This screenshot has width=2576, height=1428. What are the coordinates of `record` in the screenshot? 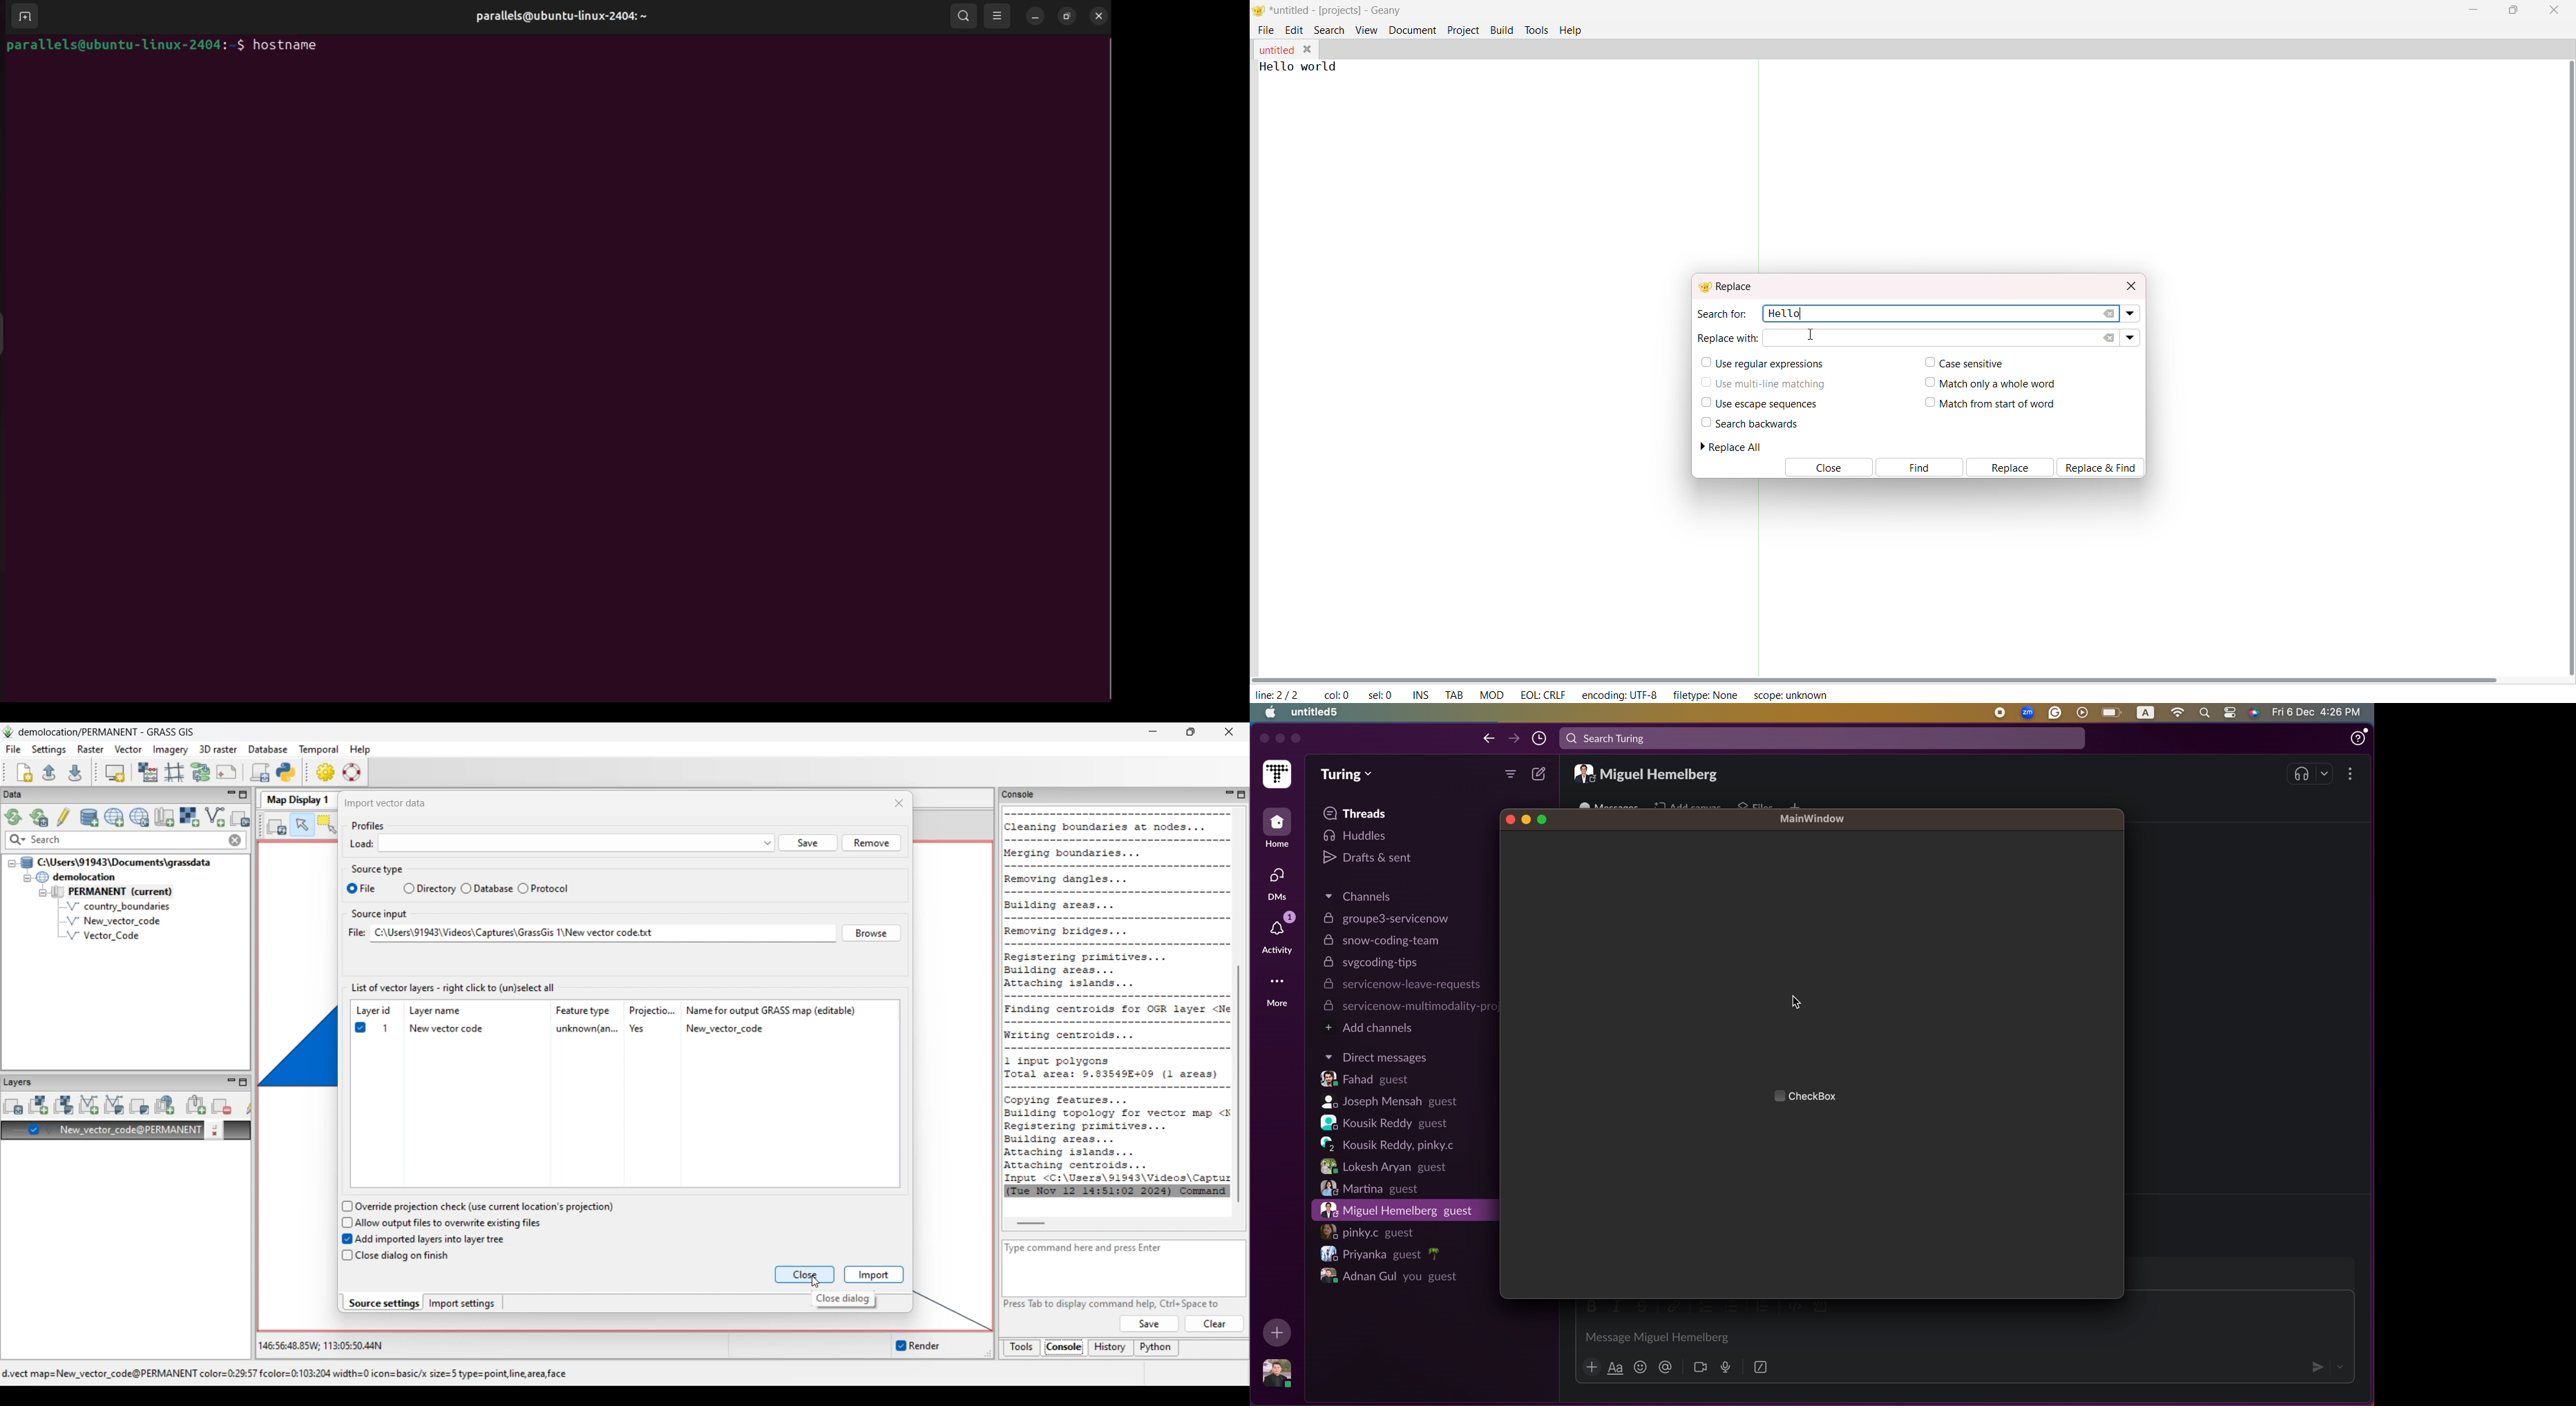 It's located at (2002, 712).